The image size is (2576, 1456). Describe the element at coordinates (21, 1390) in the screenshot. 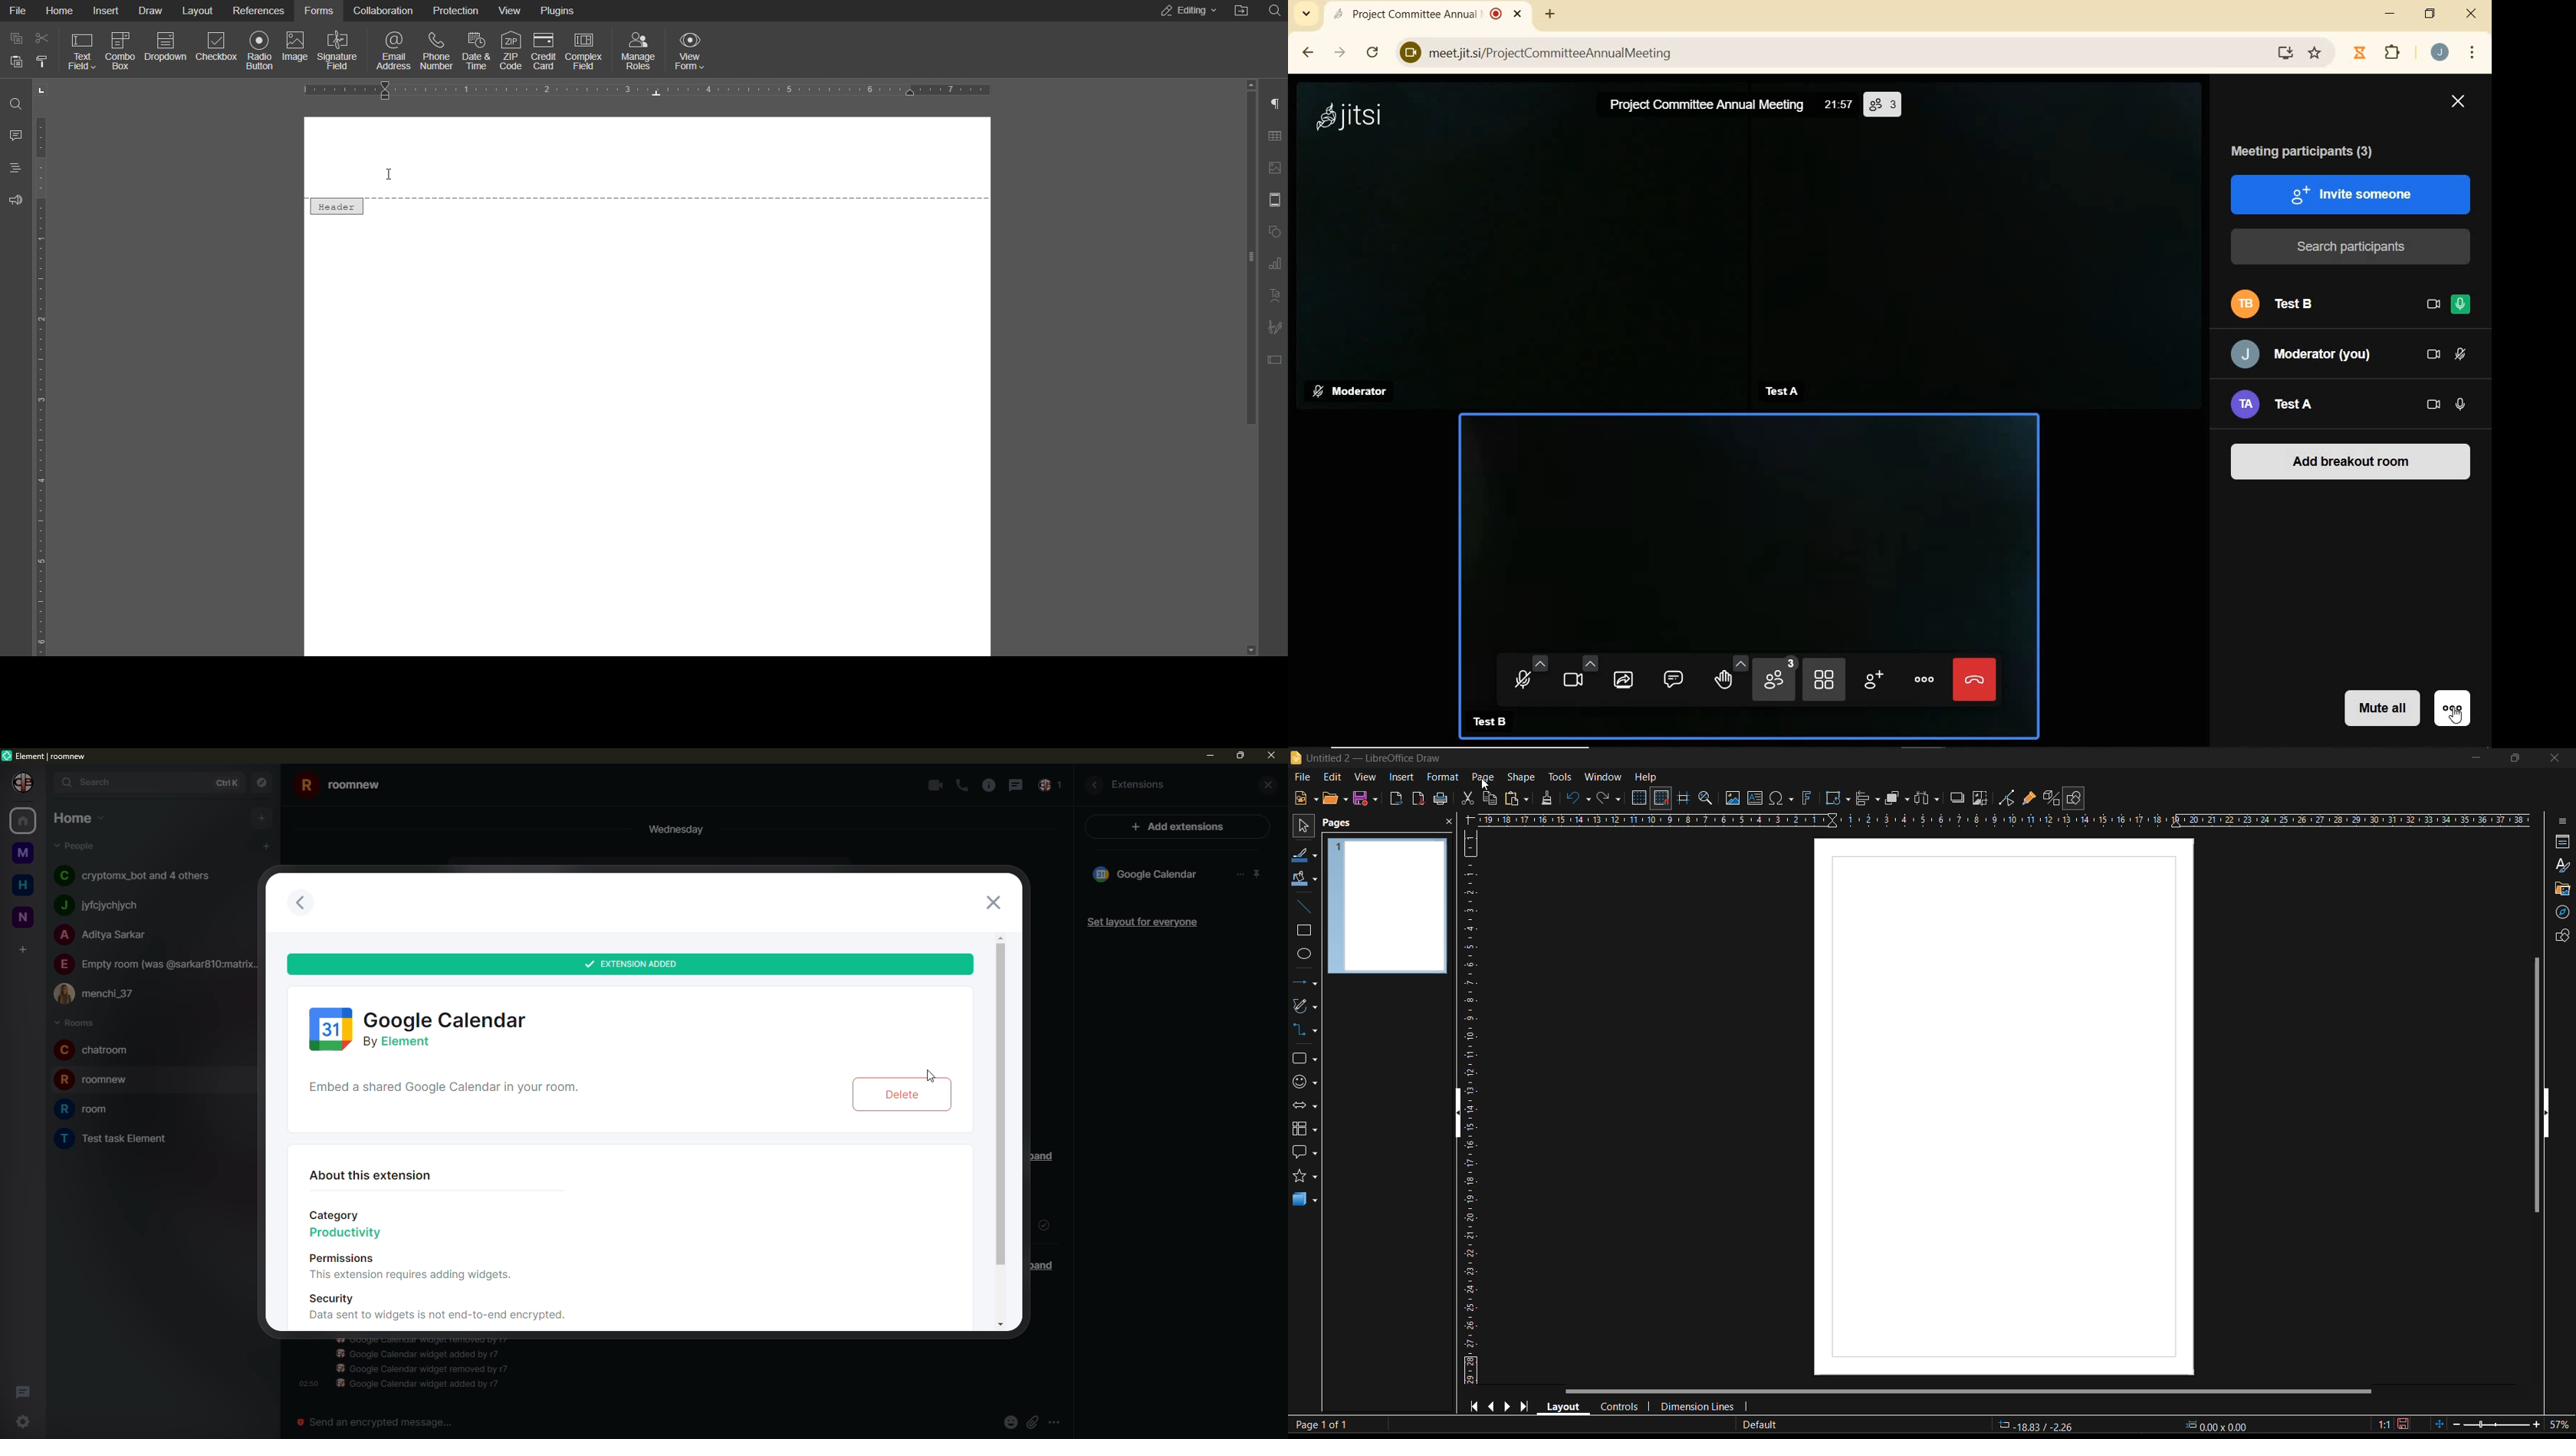

I see `threads` at that location.